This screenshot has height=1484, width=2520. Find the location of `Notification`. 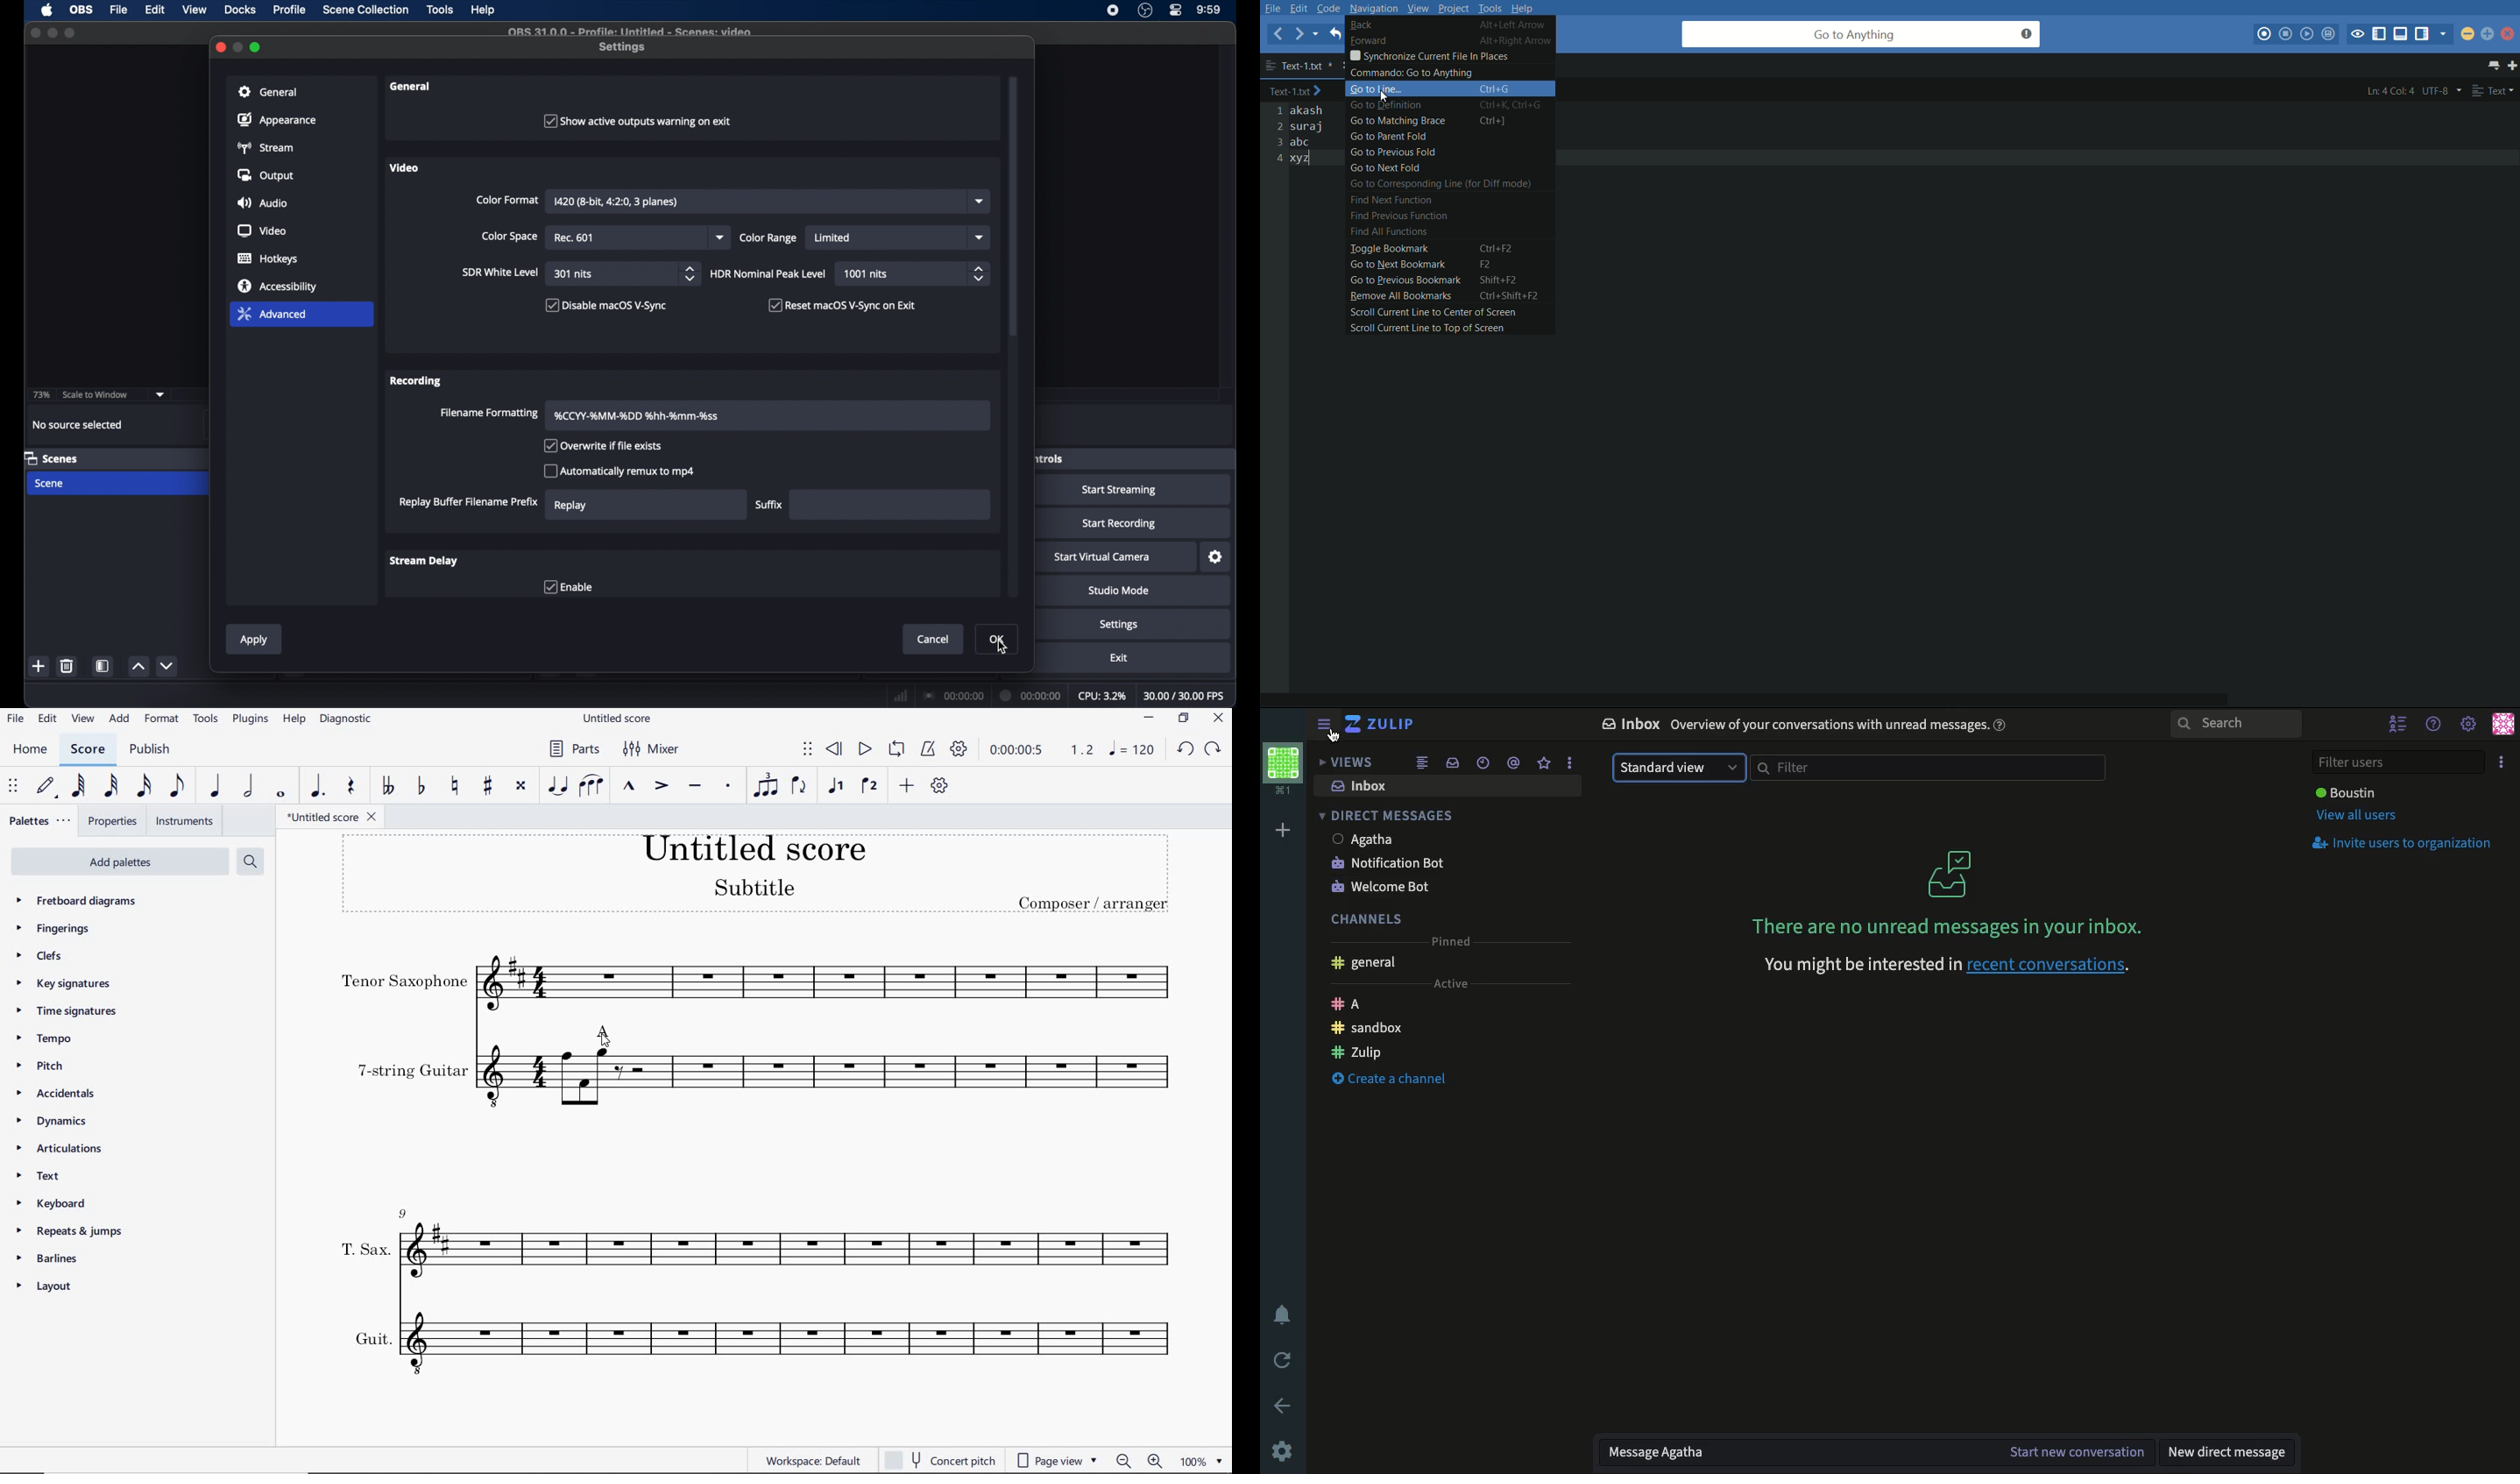

Notification is located at coordinates (1280, 1313).